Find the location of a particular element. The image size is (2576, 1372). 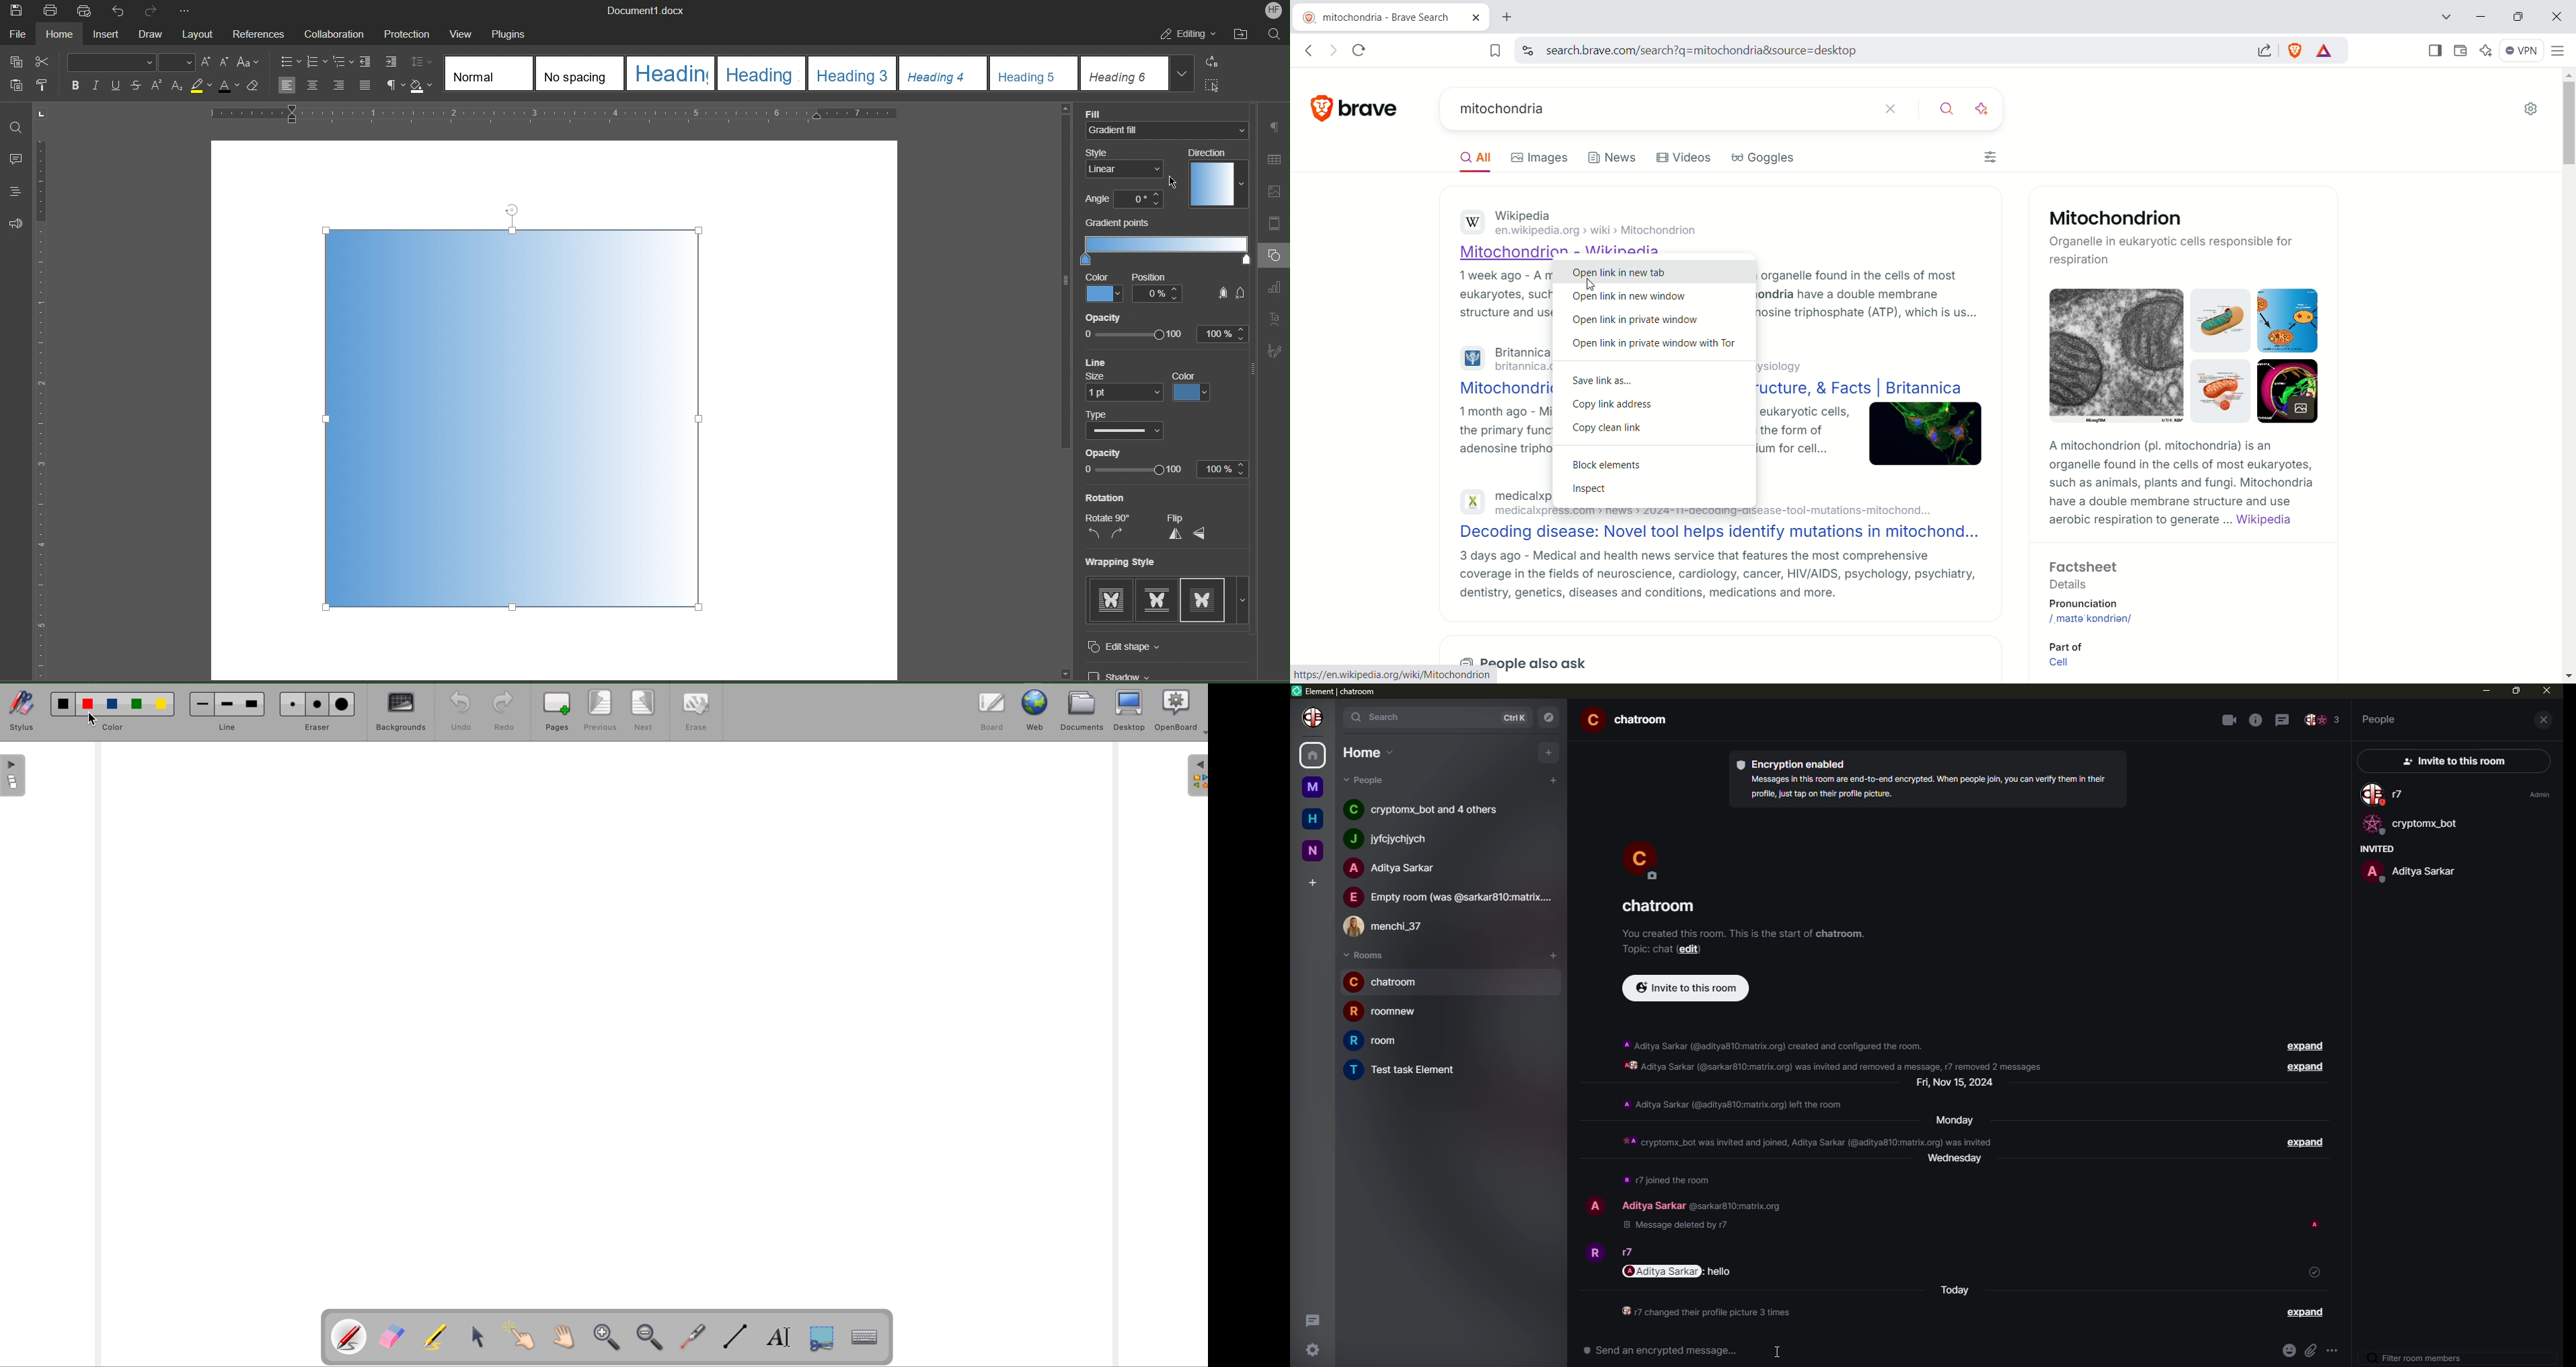

Undo is located at coordinates (119, 11).